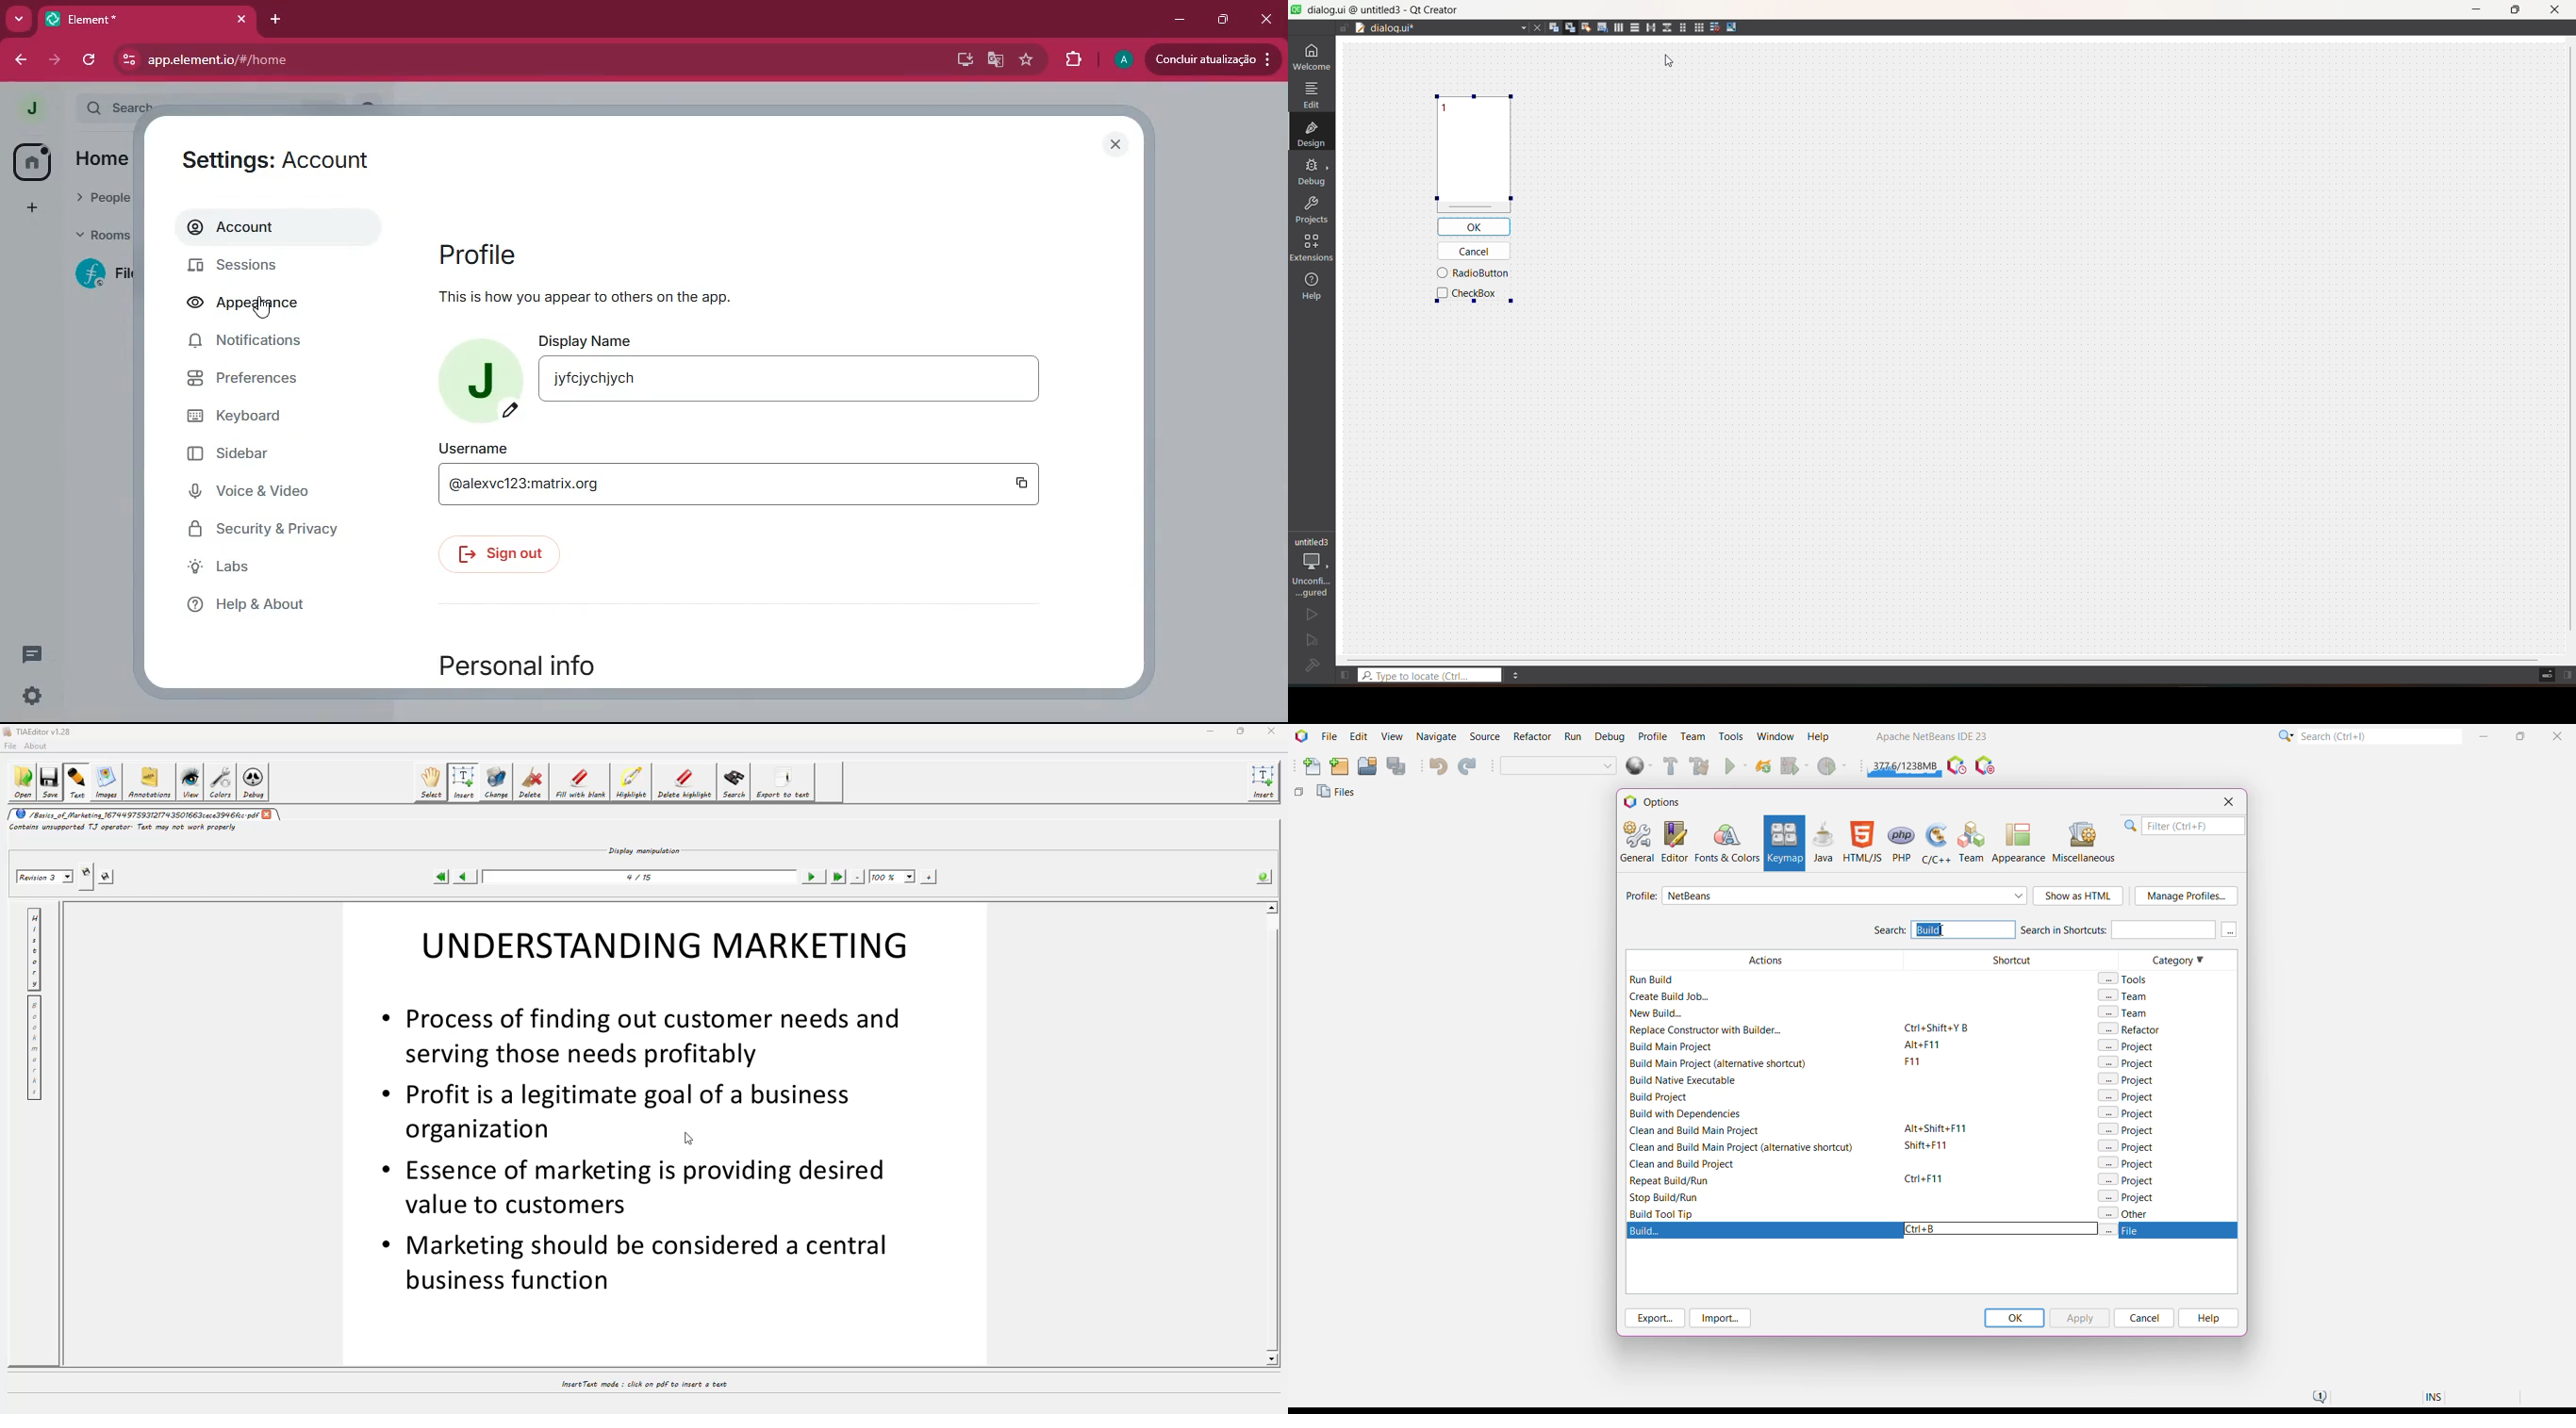  I want to click on Reload, so click(1764, 768).